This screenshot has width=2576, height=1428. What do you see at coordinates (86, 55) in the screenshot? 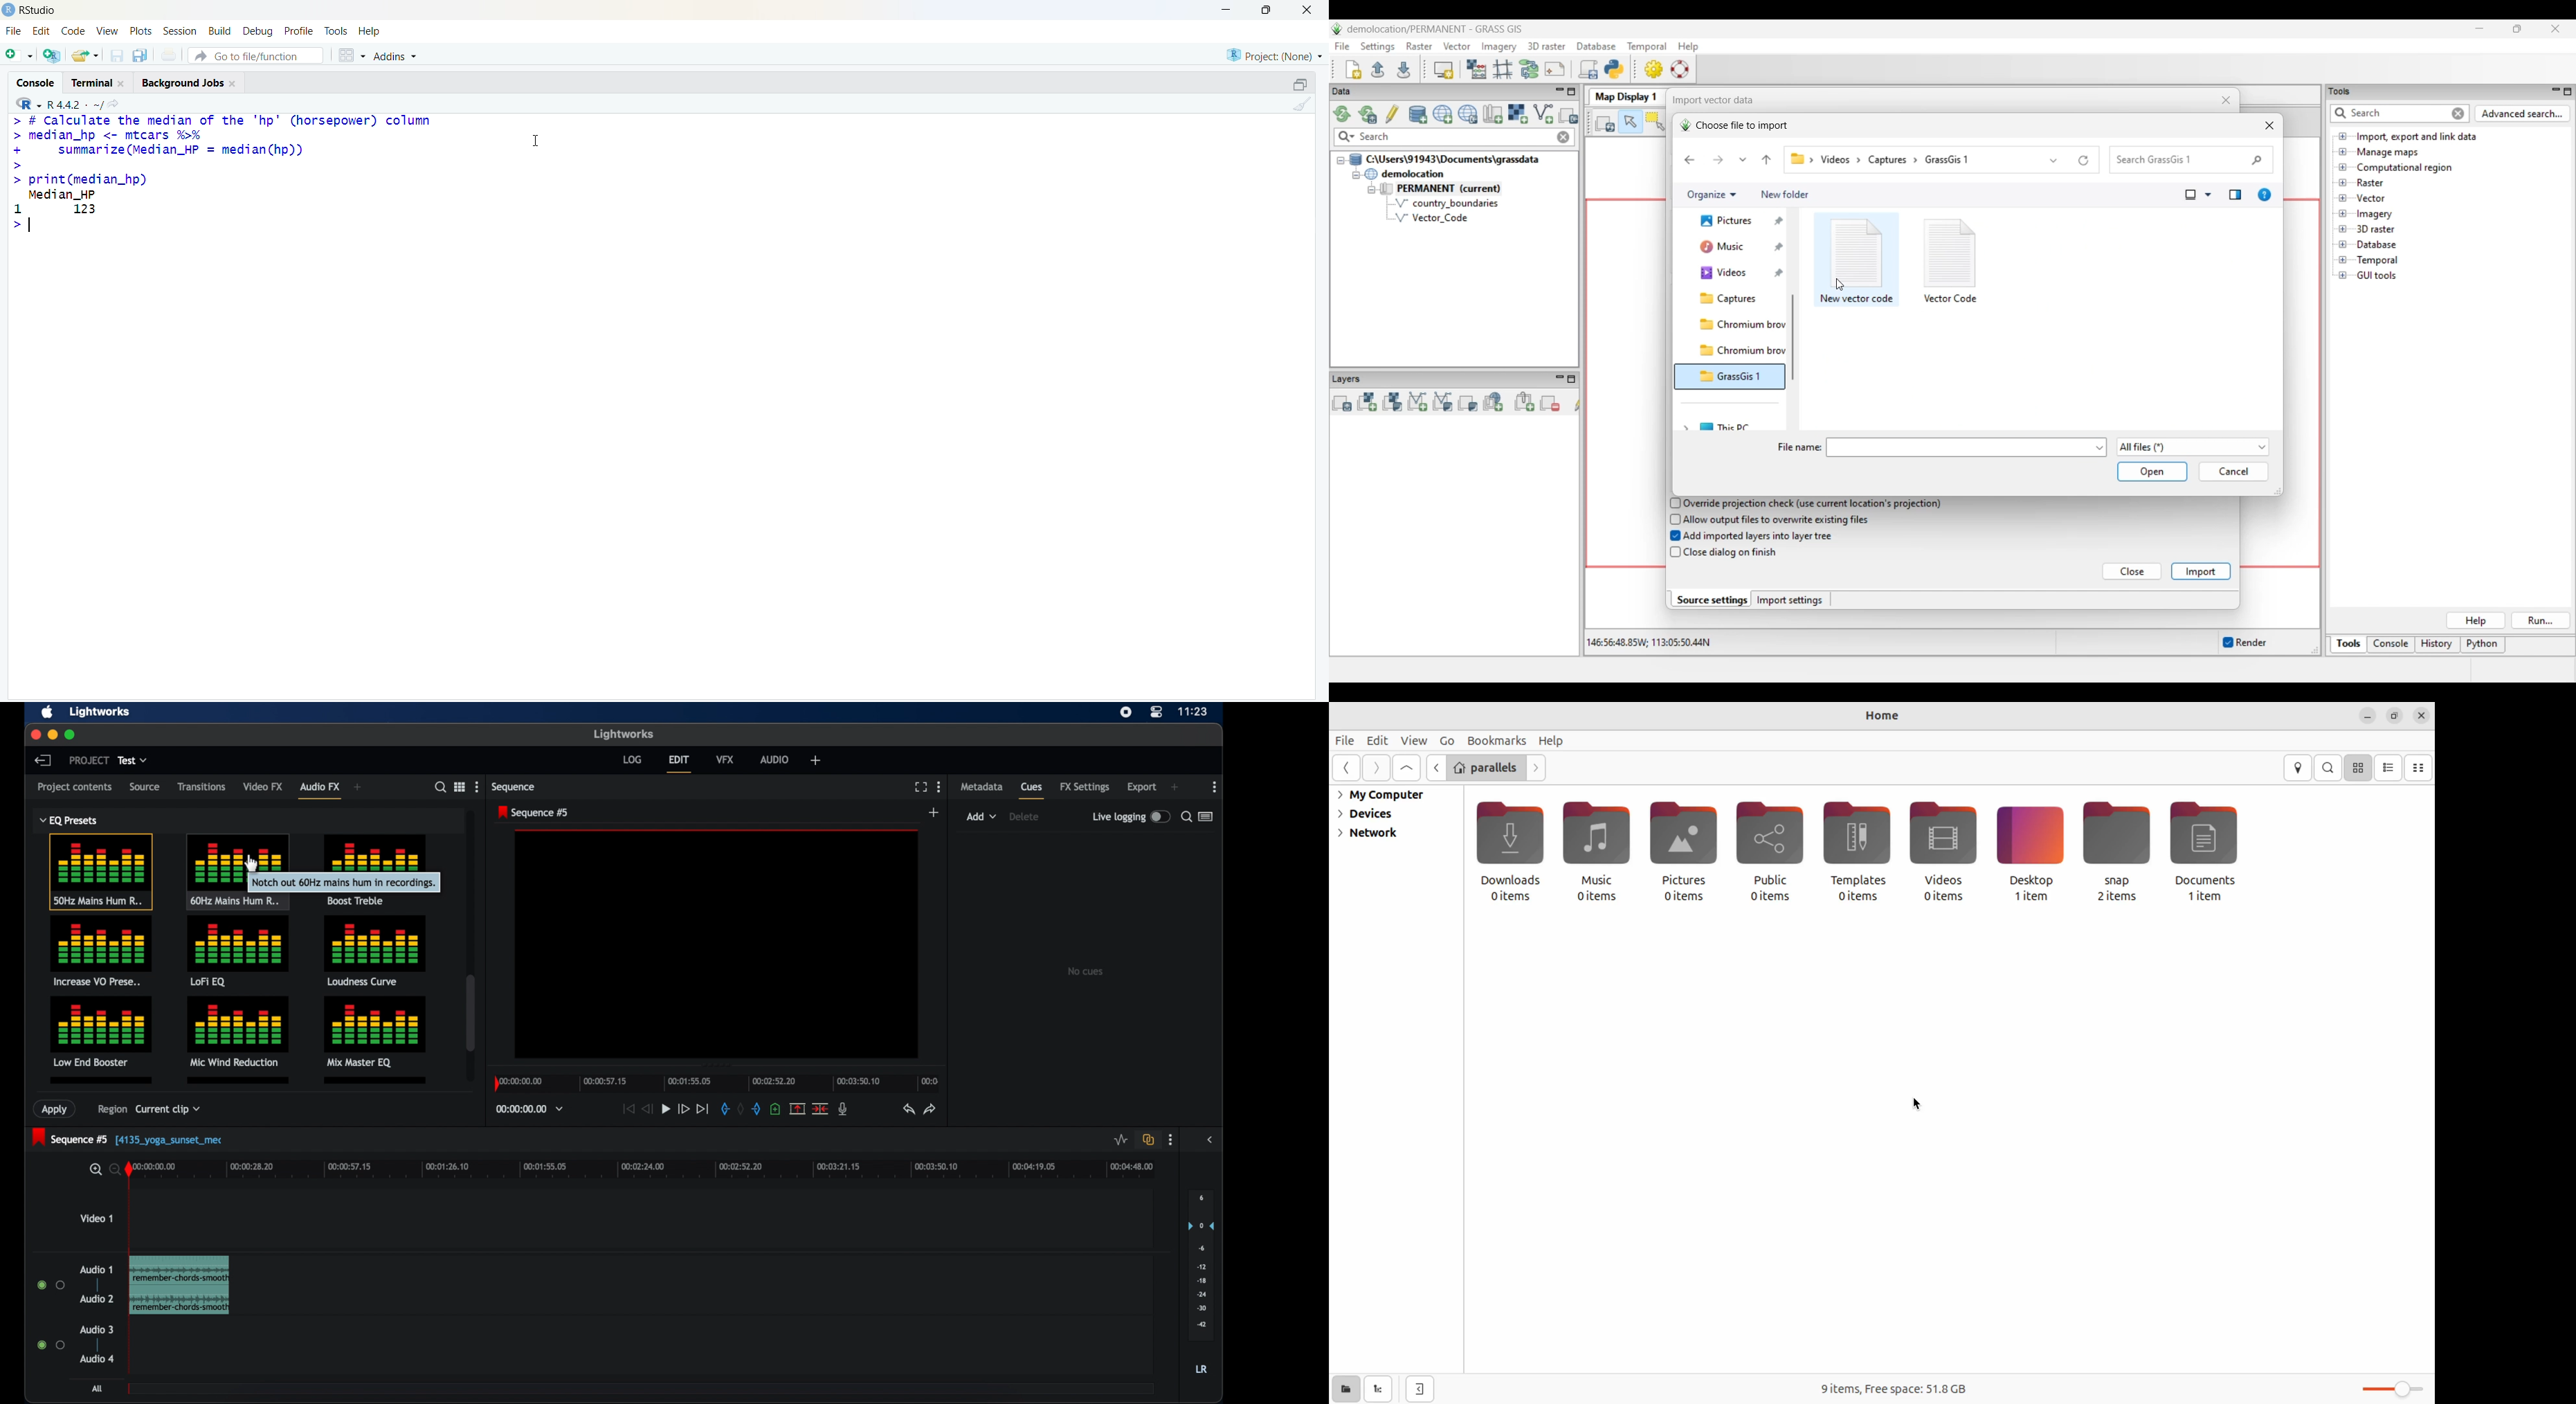
I see `share folder as` at bounding box center [86, 55].